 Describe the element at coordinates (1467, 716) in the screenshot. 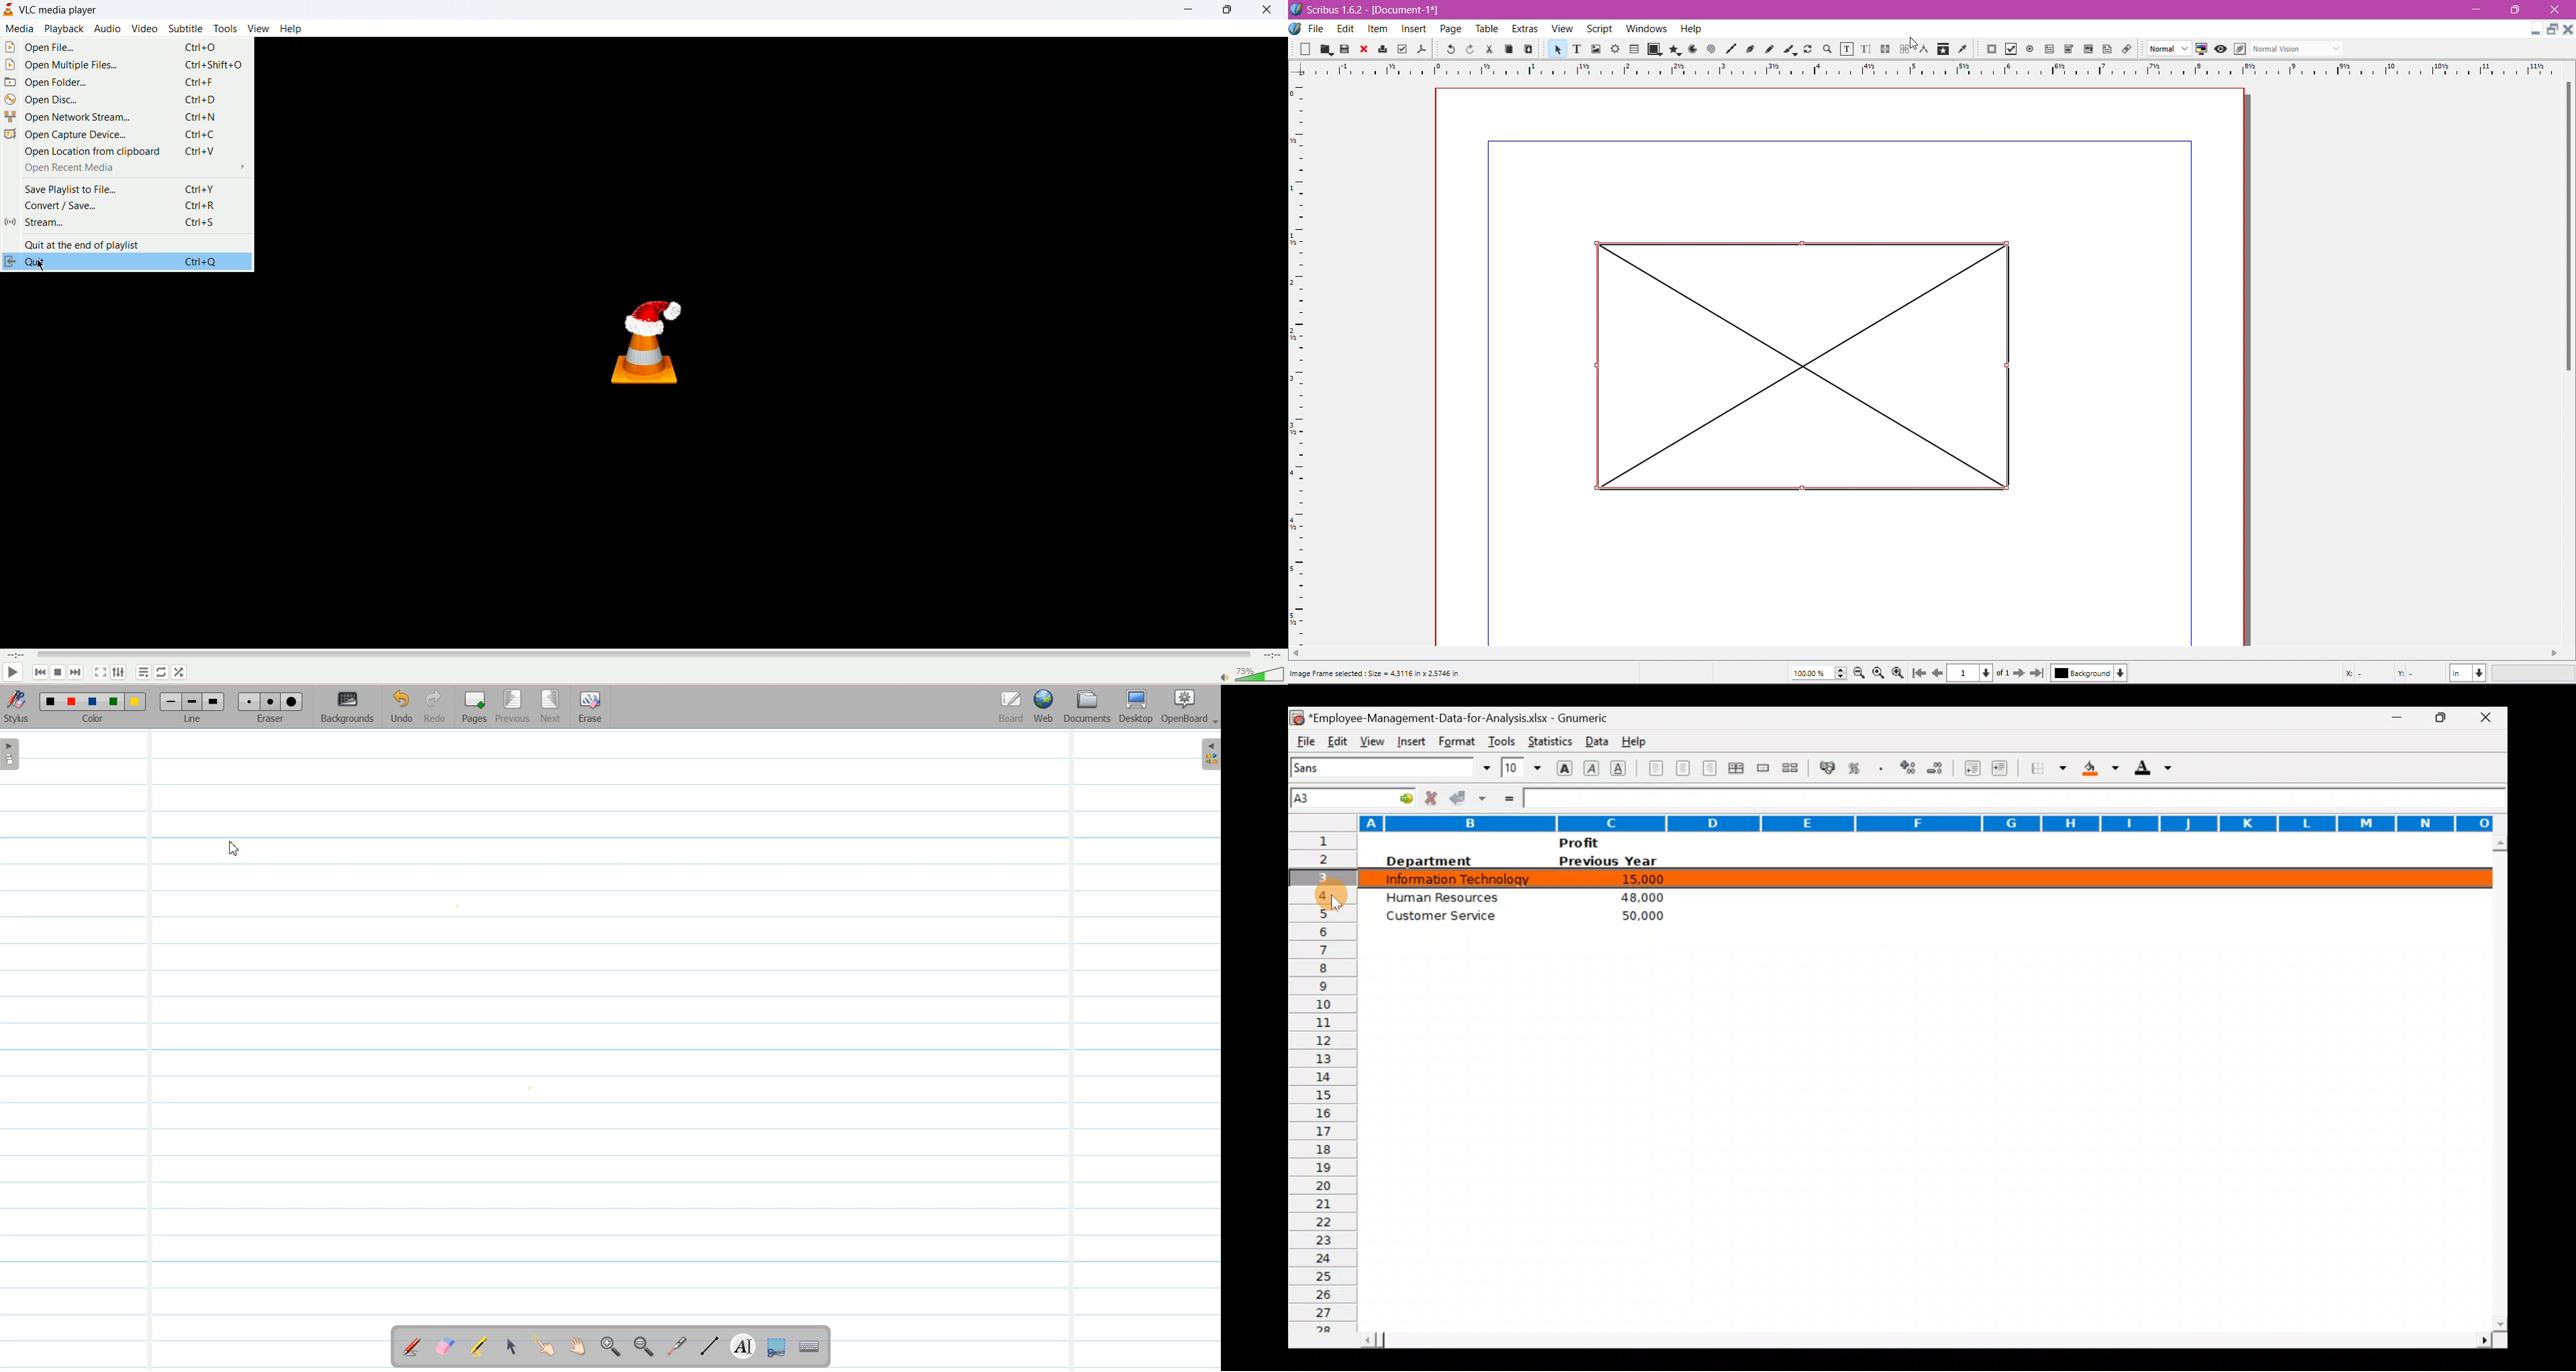

I see `*Employee-Management-Data-for-Analysis.xlsx - Gnumeric` at that location.